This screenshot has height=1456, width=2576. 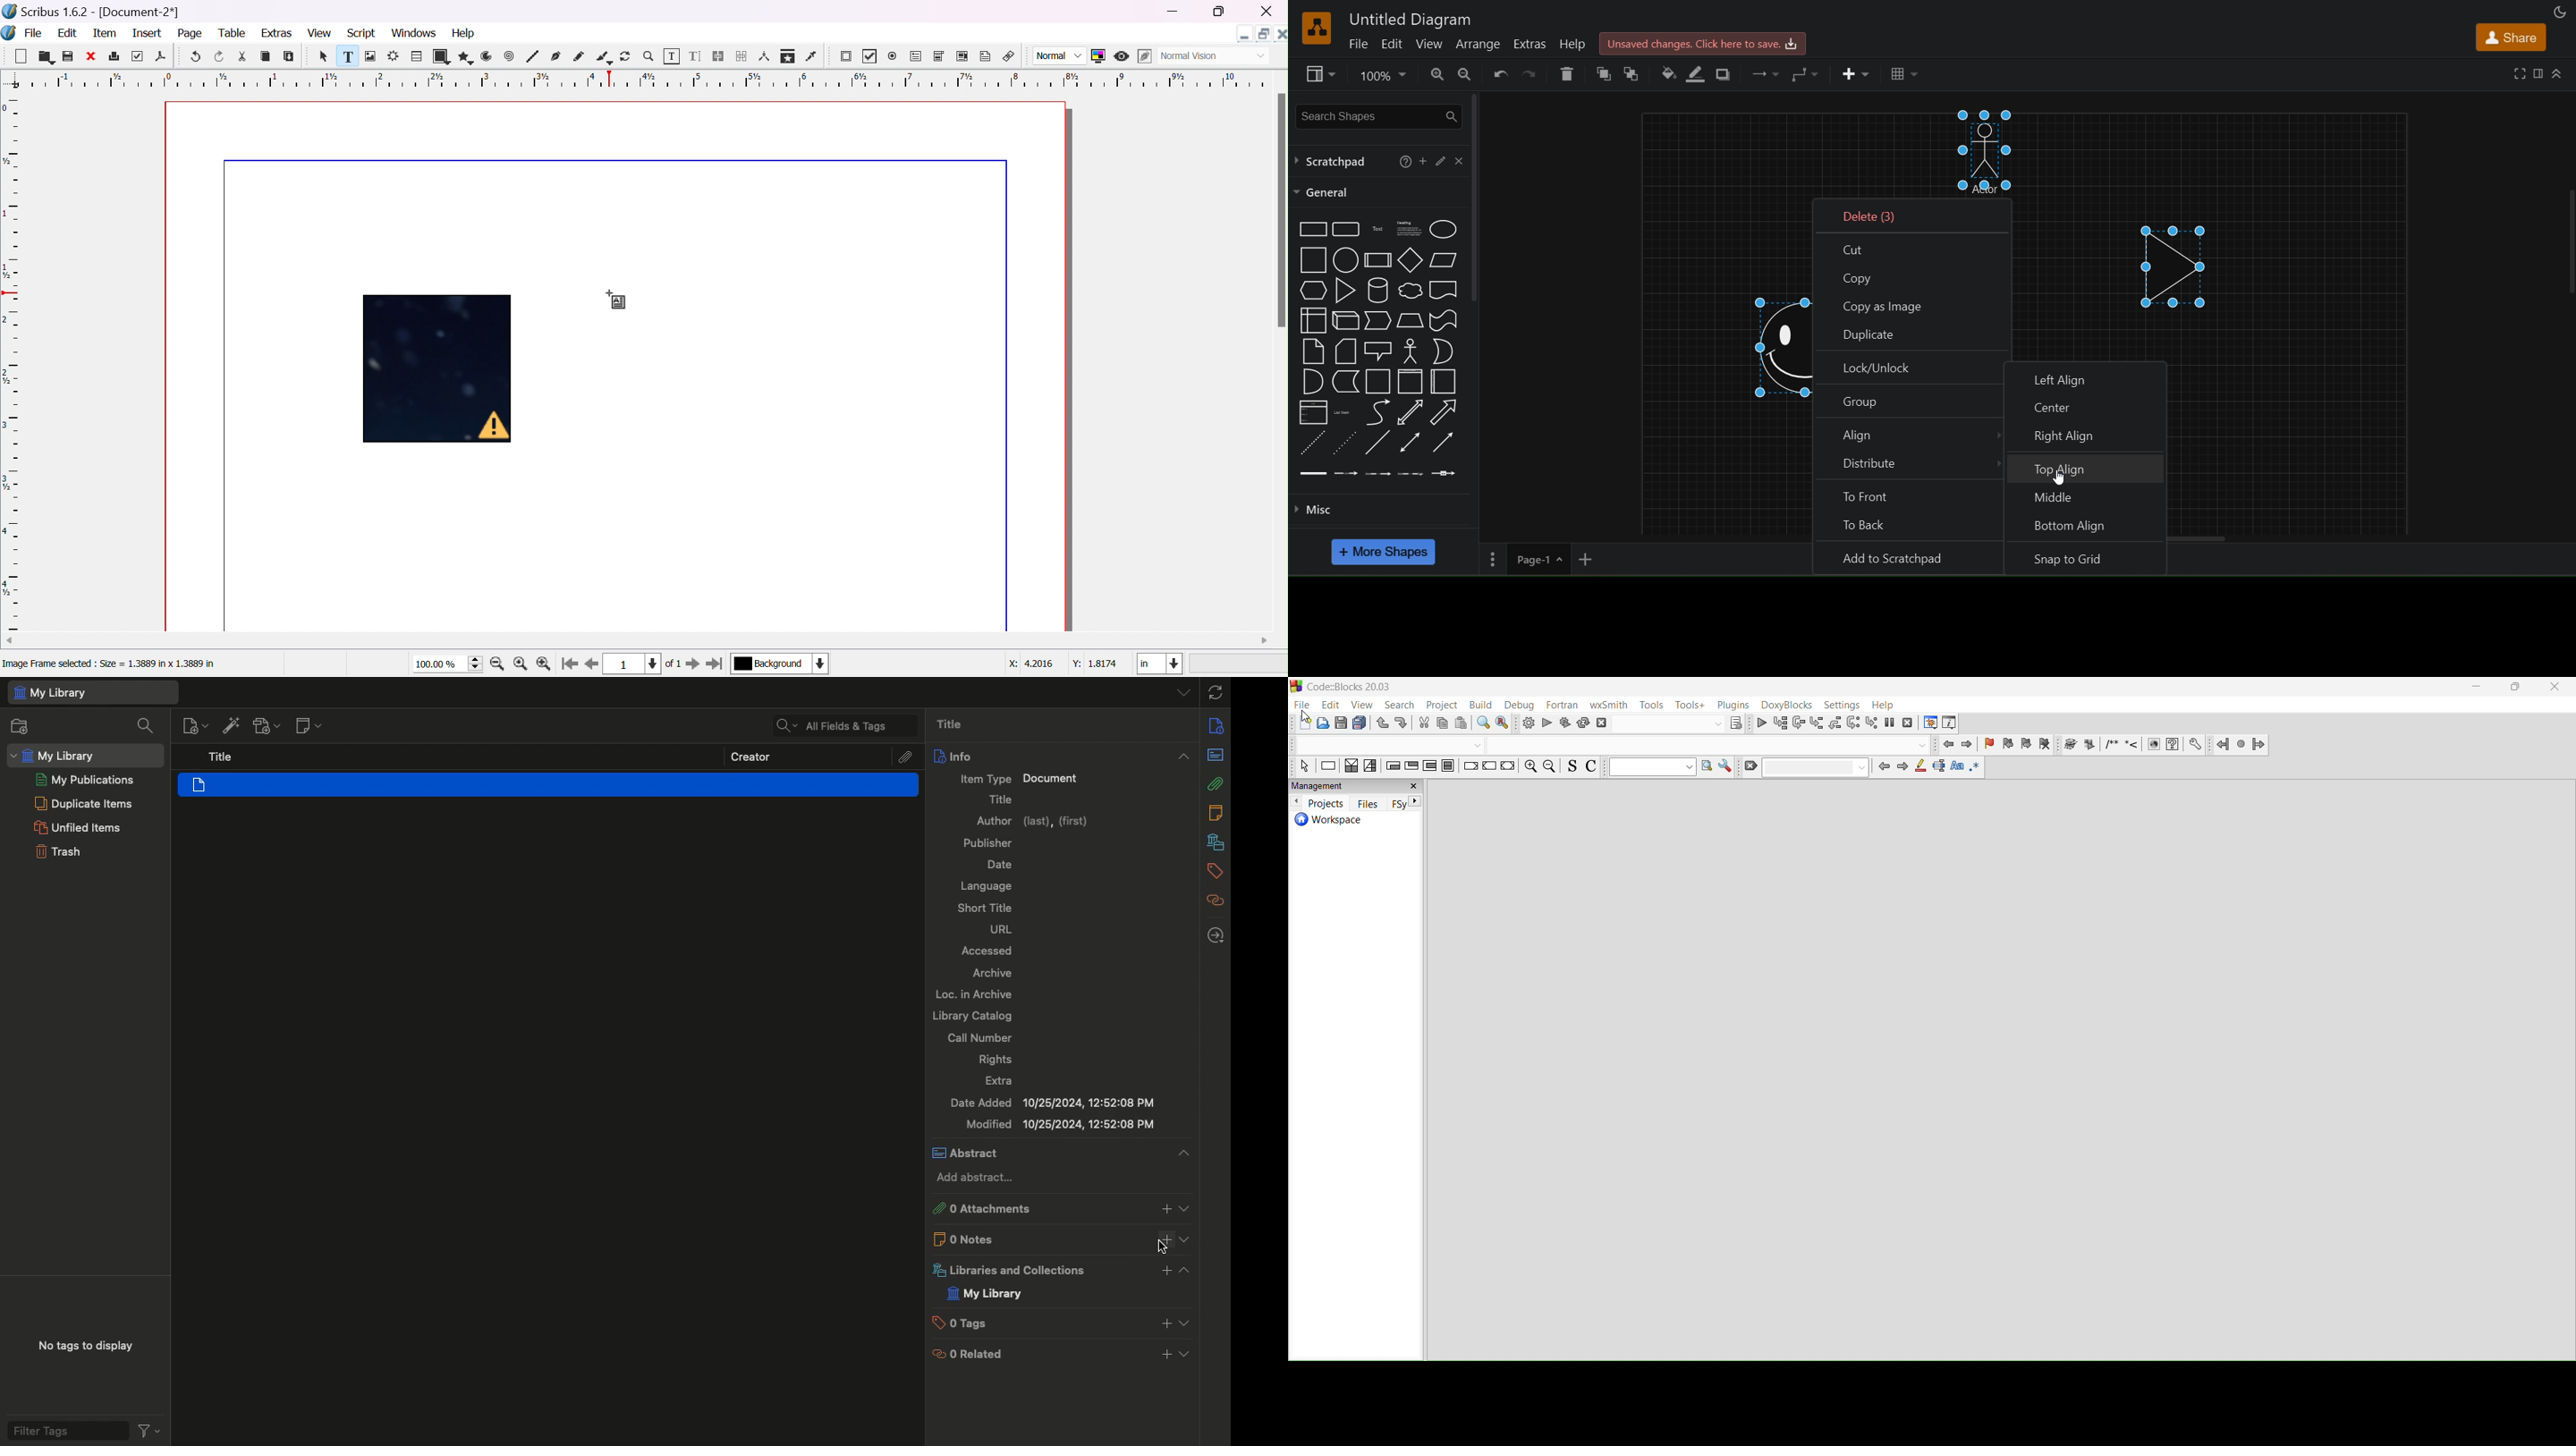 I want to click on Tags, so click(x=1217, y=872).